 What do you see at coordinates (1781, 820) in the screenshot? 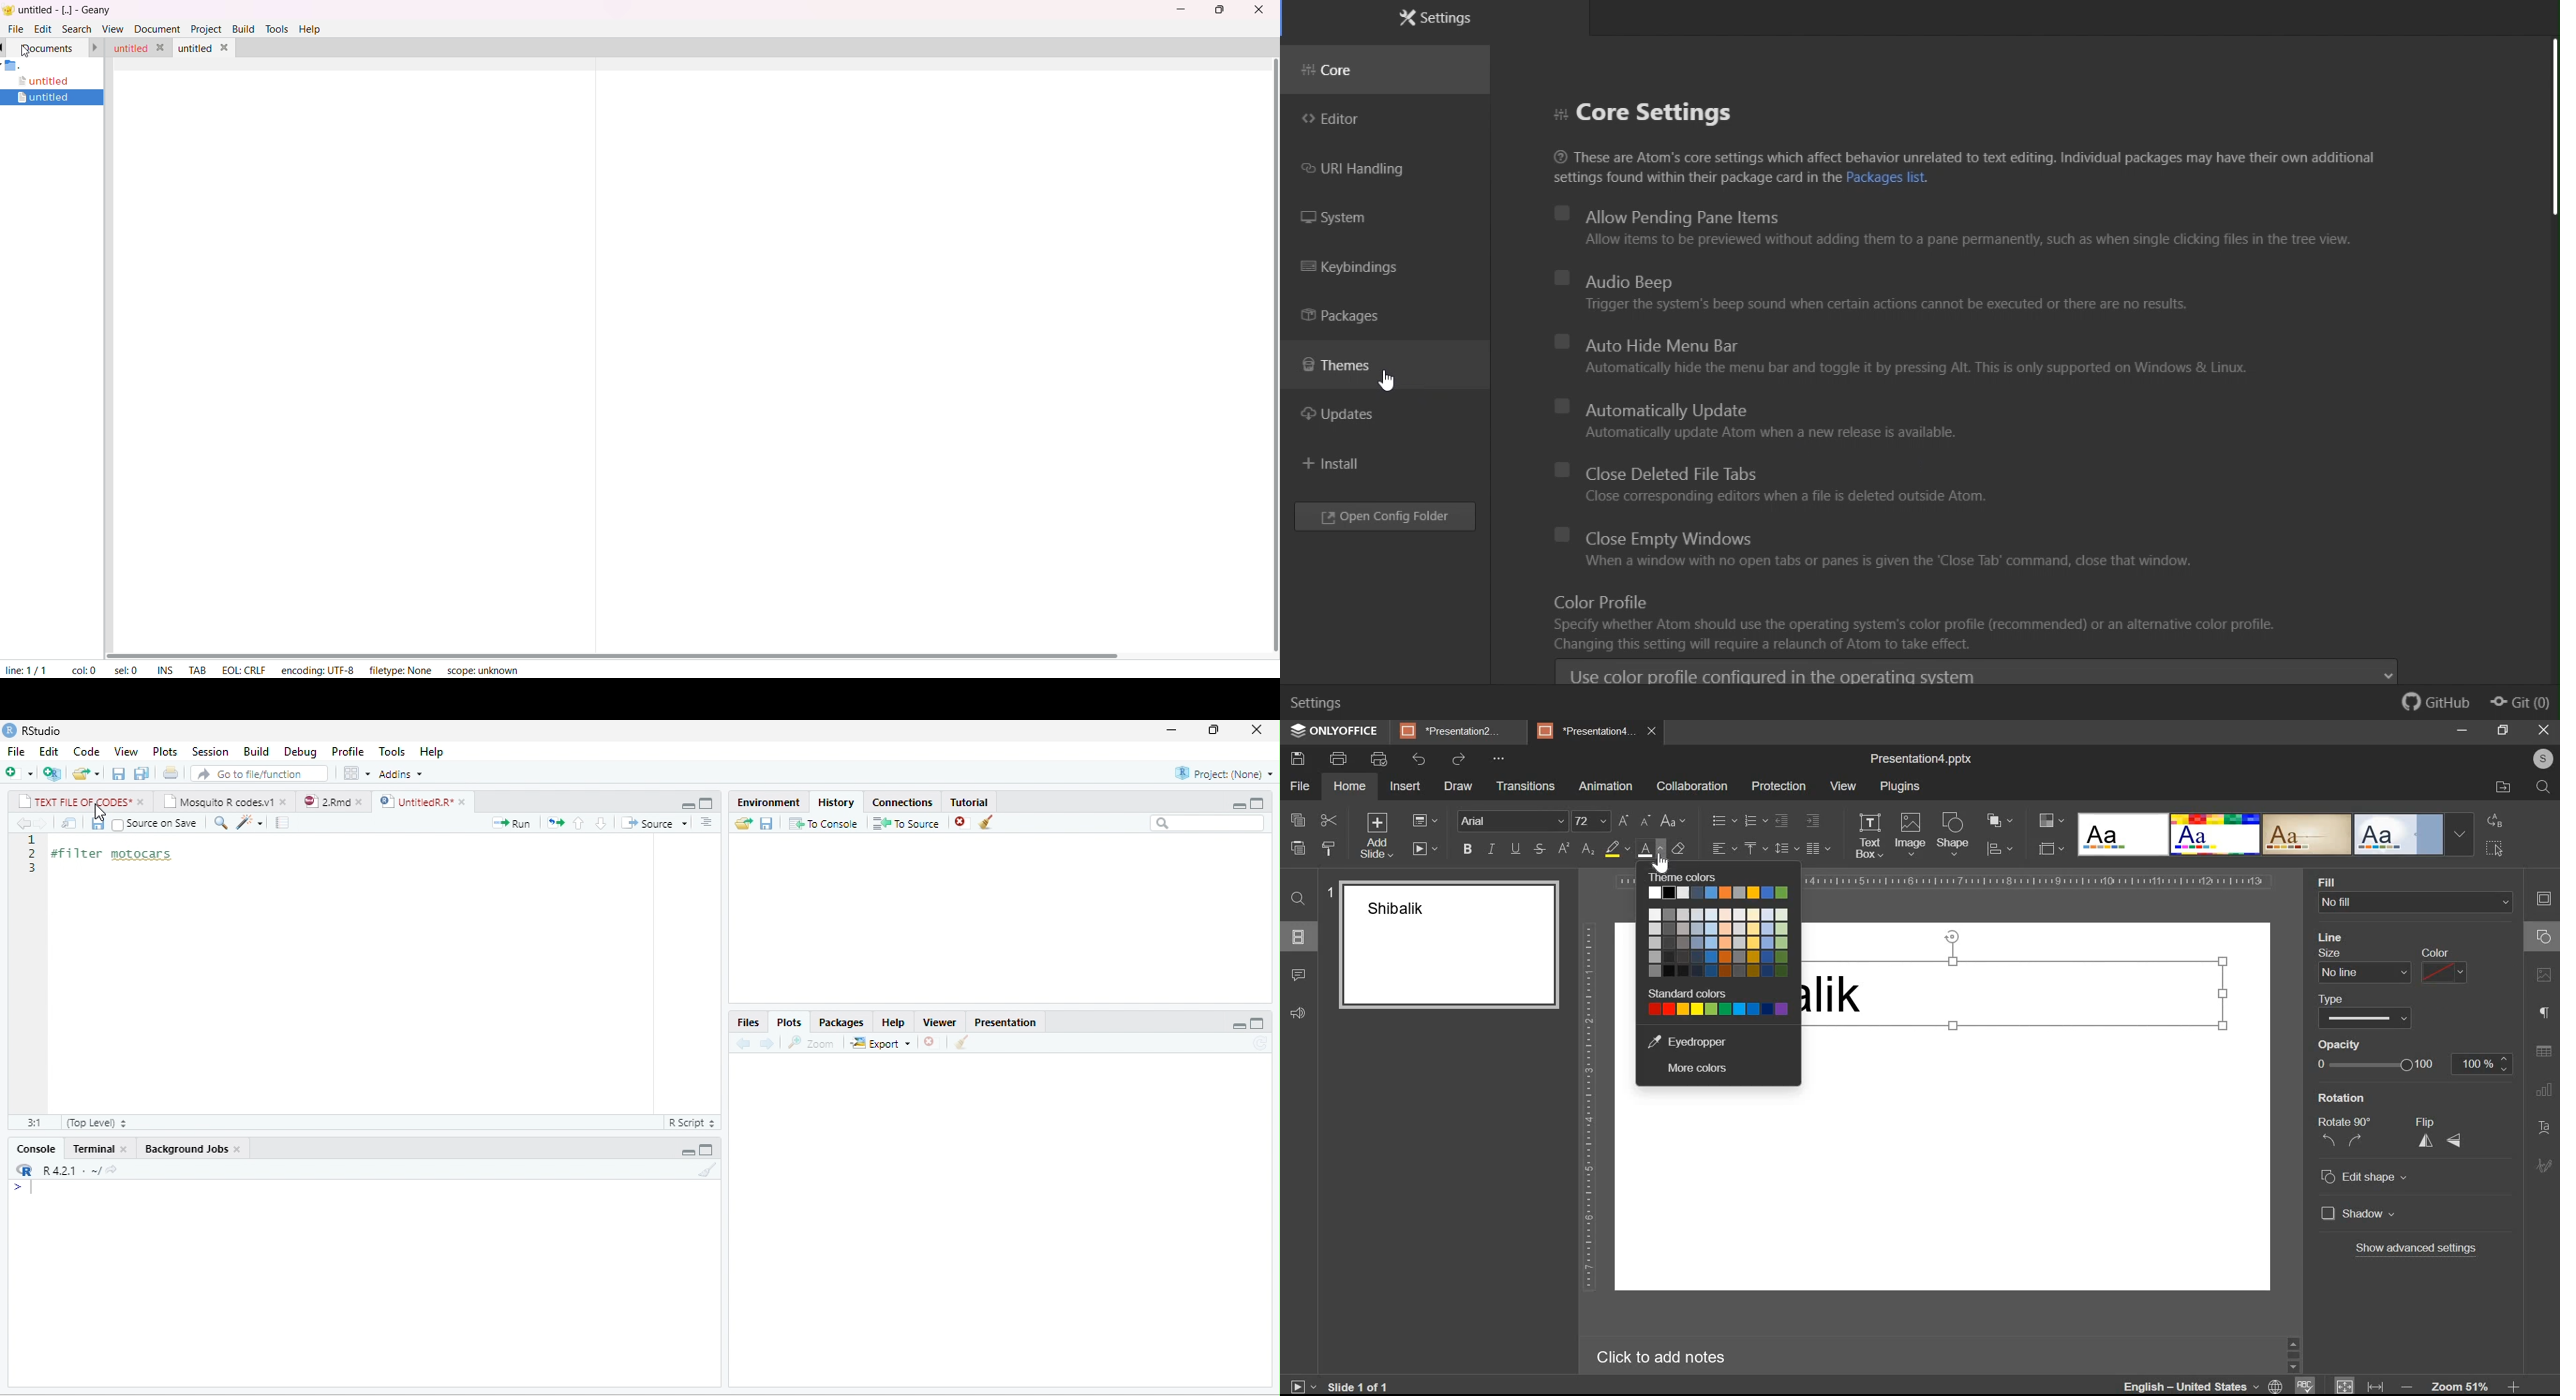
I see `decrease indent` at bounding box center [1781, 820].